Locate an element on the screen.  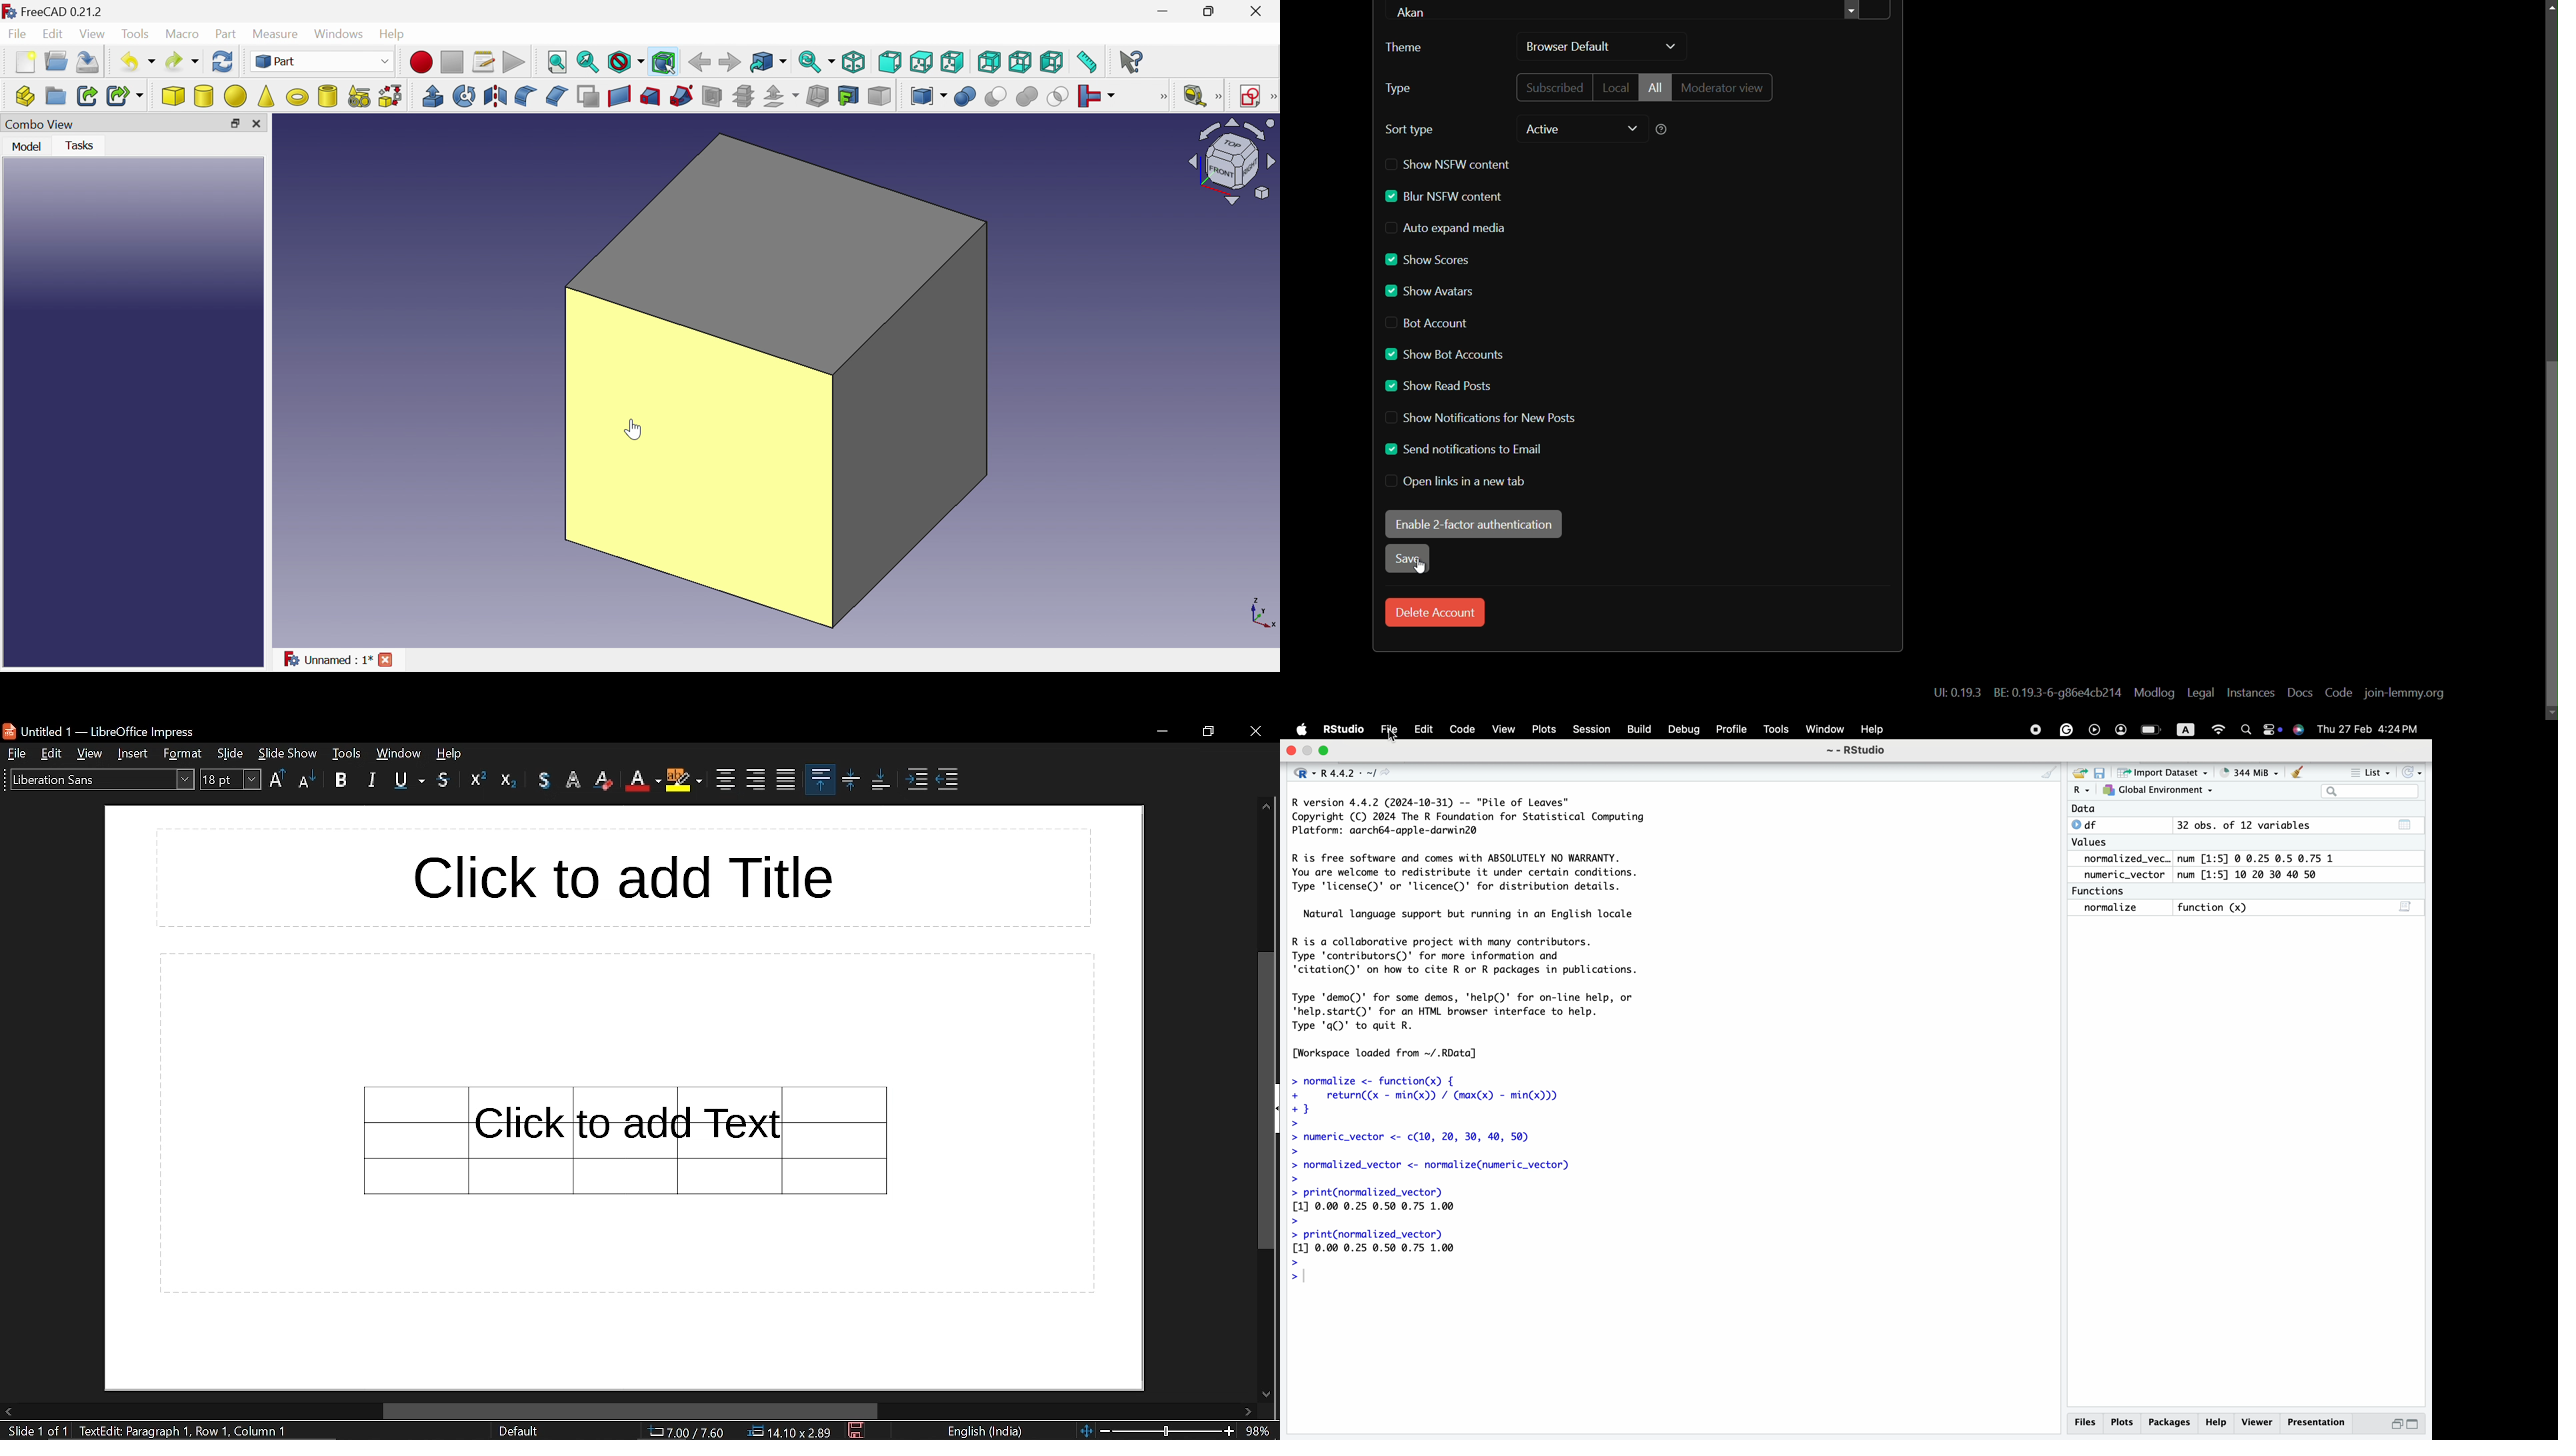
bold is located at coordinates (345, 782).